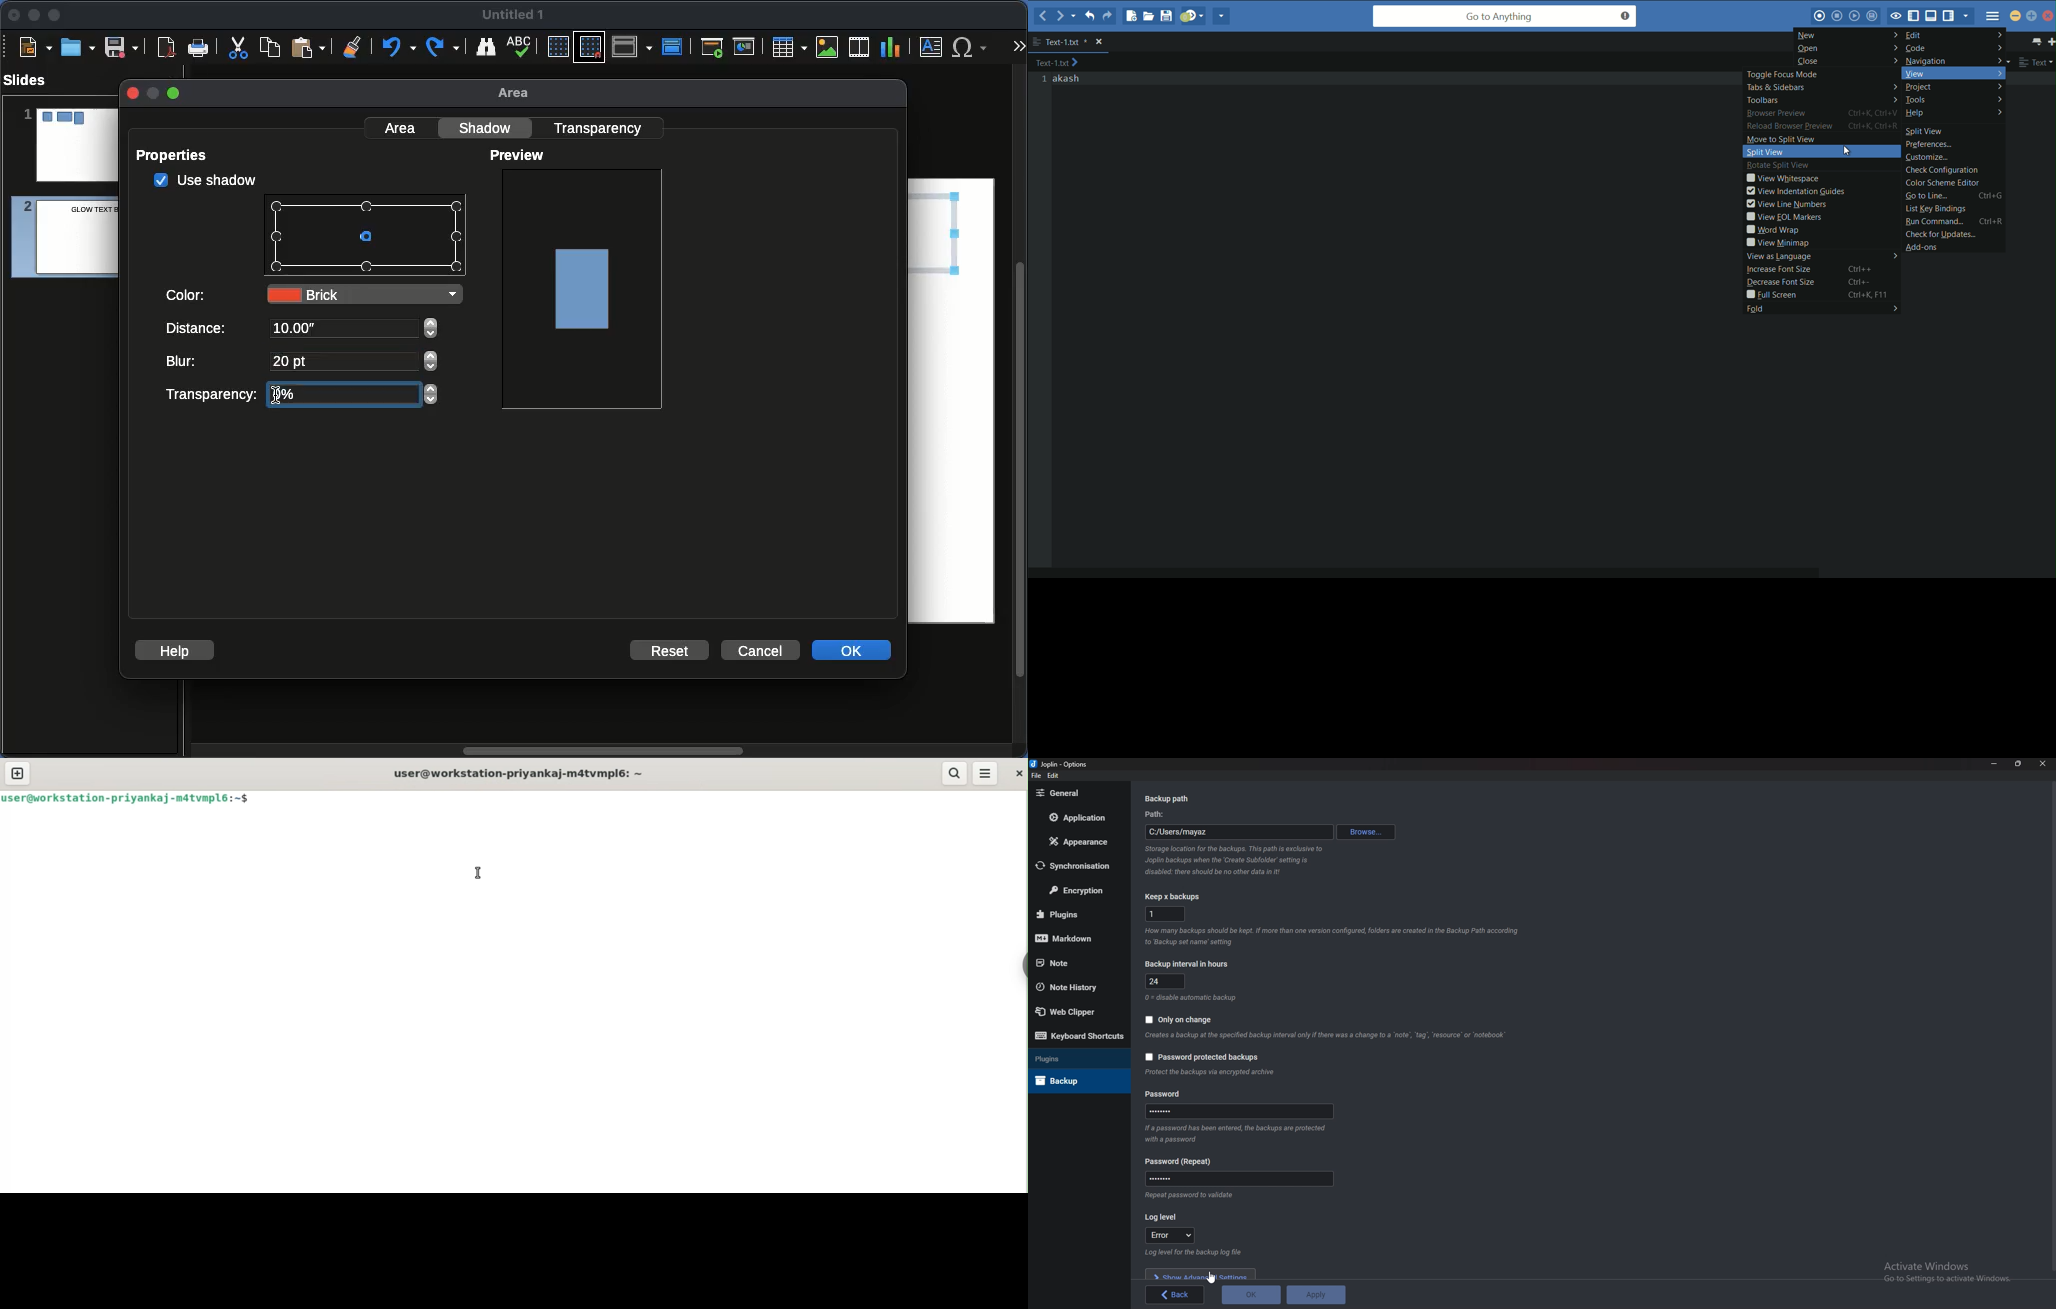  I want to click on error, so click(1169, 1237).